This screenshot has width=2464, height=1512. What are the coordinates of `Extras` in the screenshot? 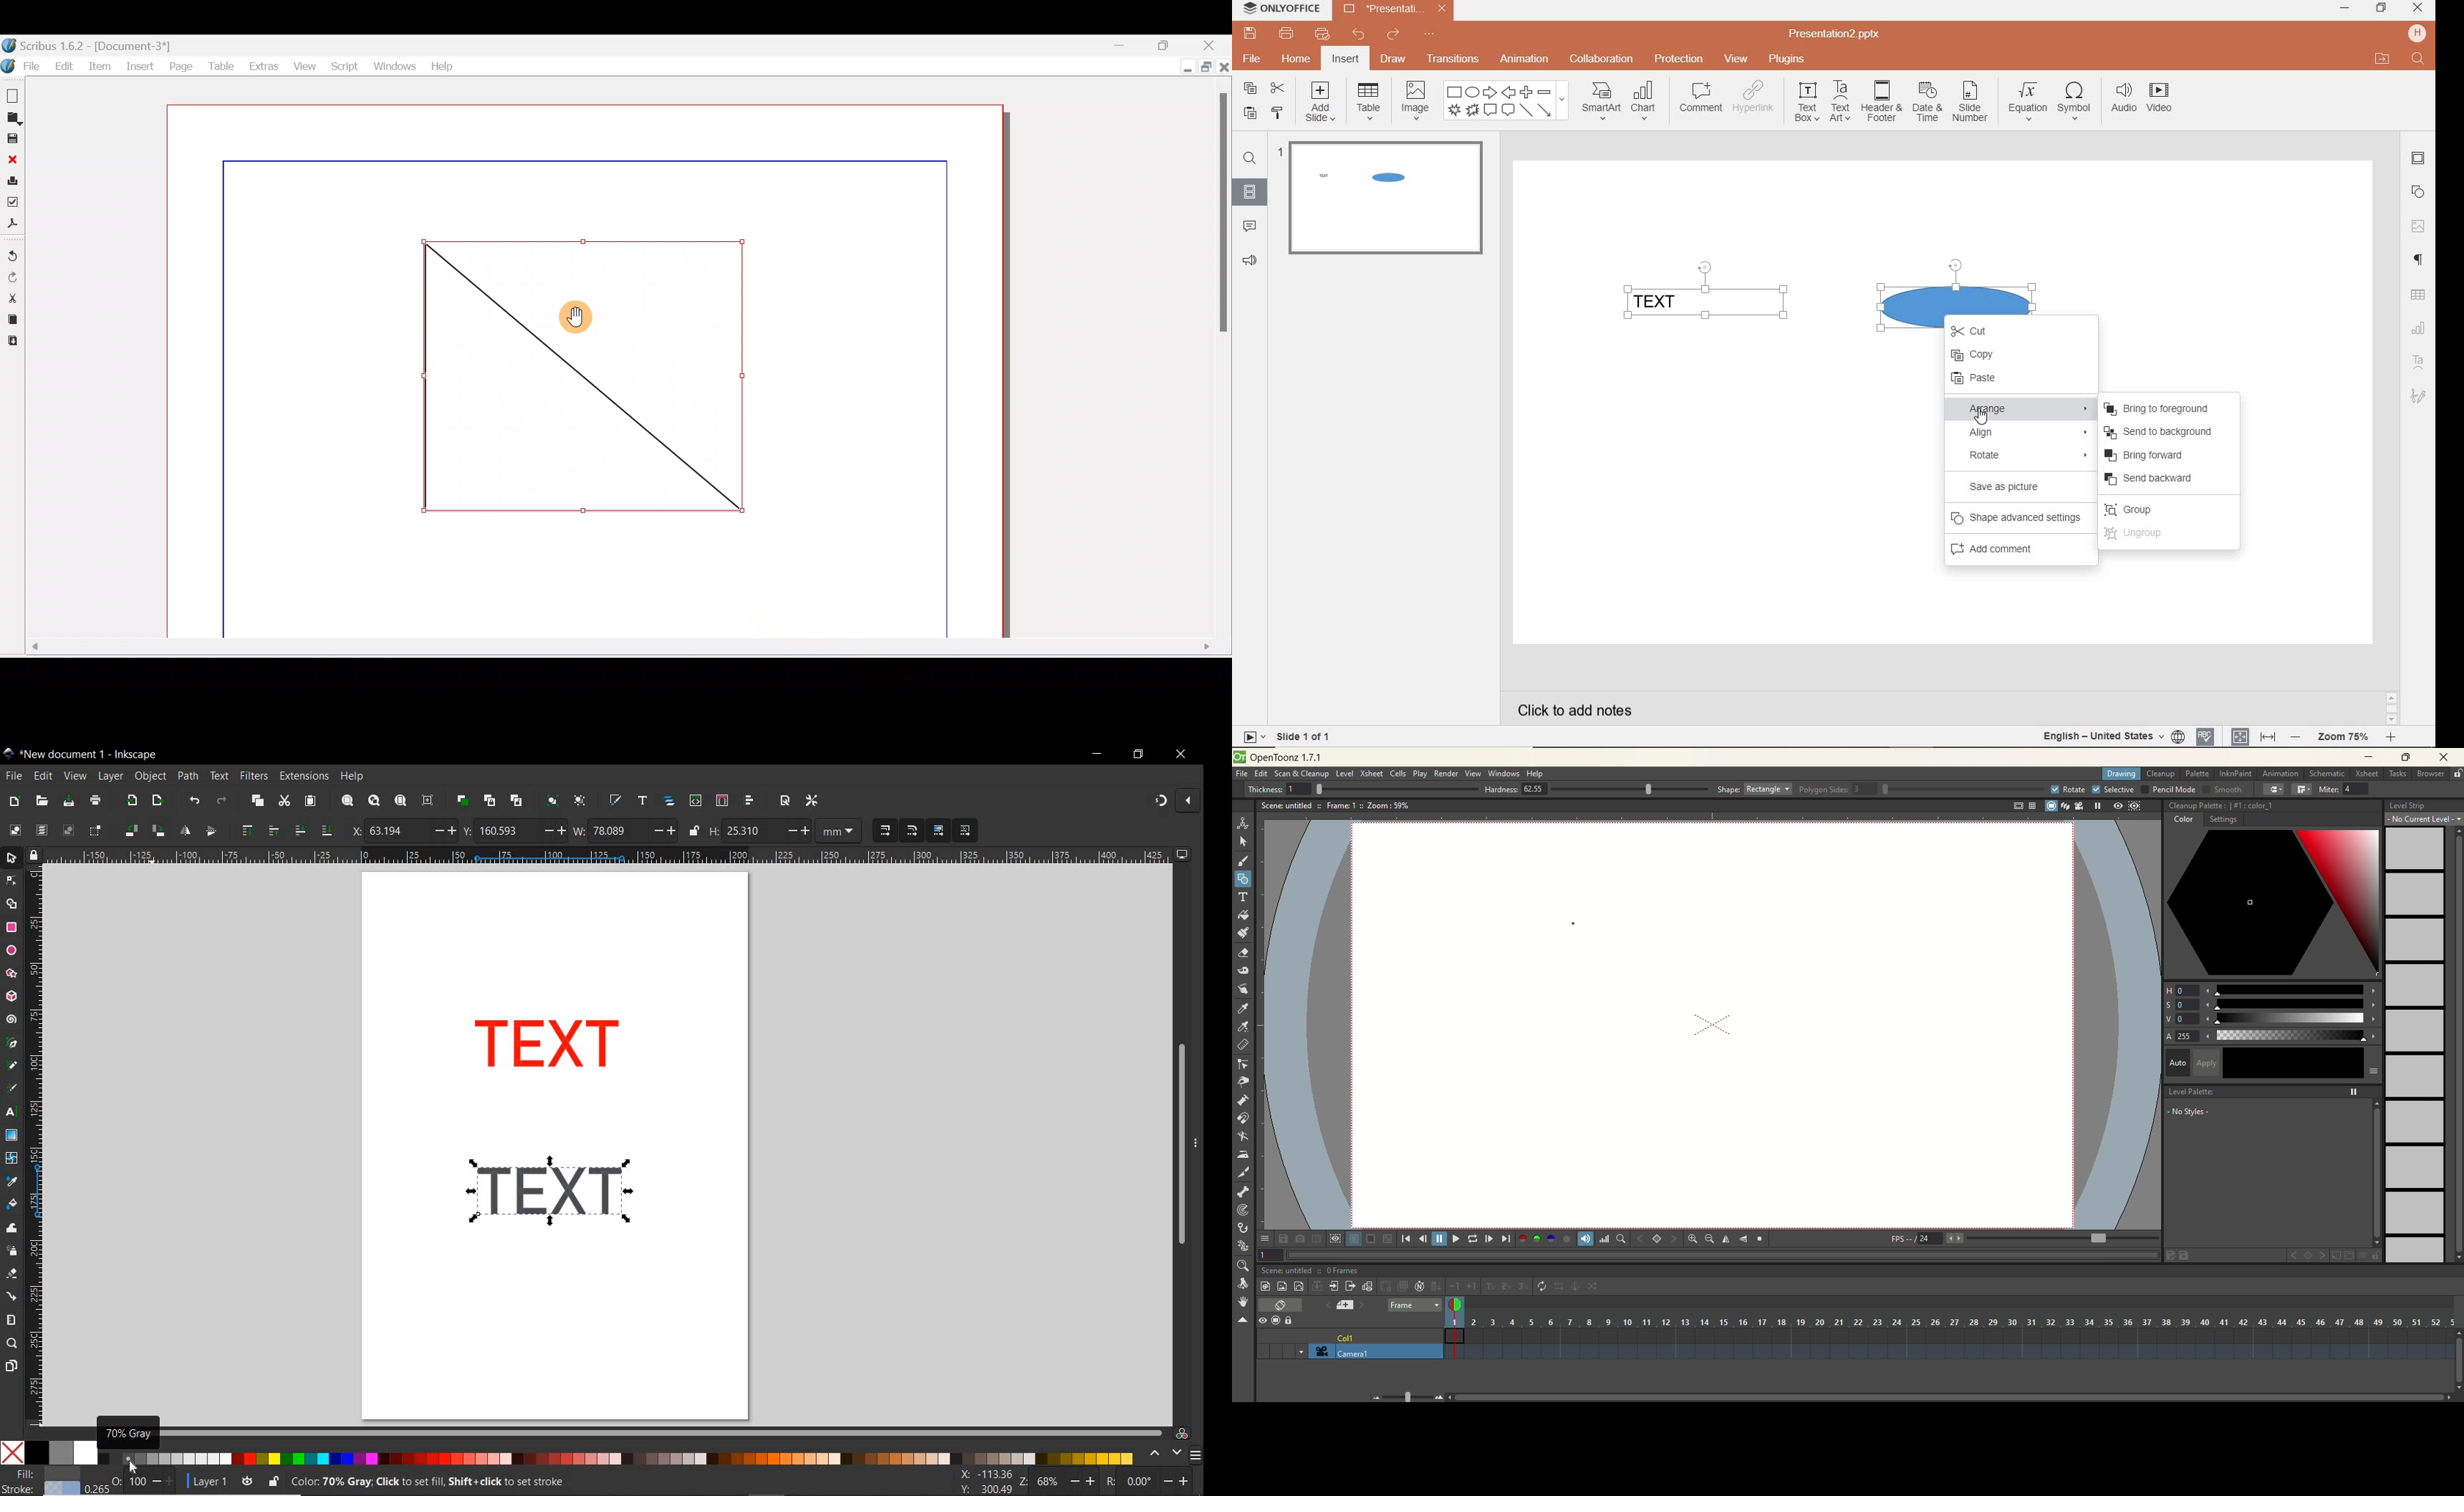 It's located at (261, 64).